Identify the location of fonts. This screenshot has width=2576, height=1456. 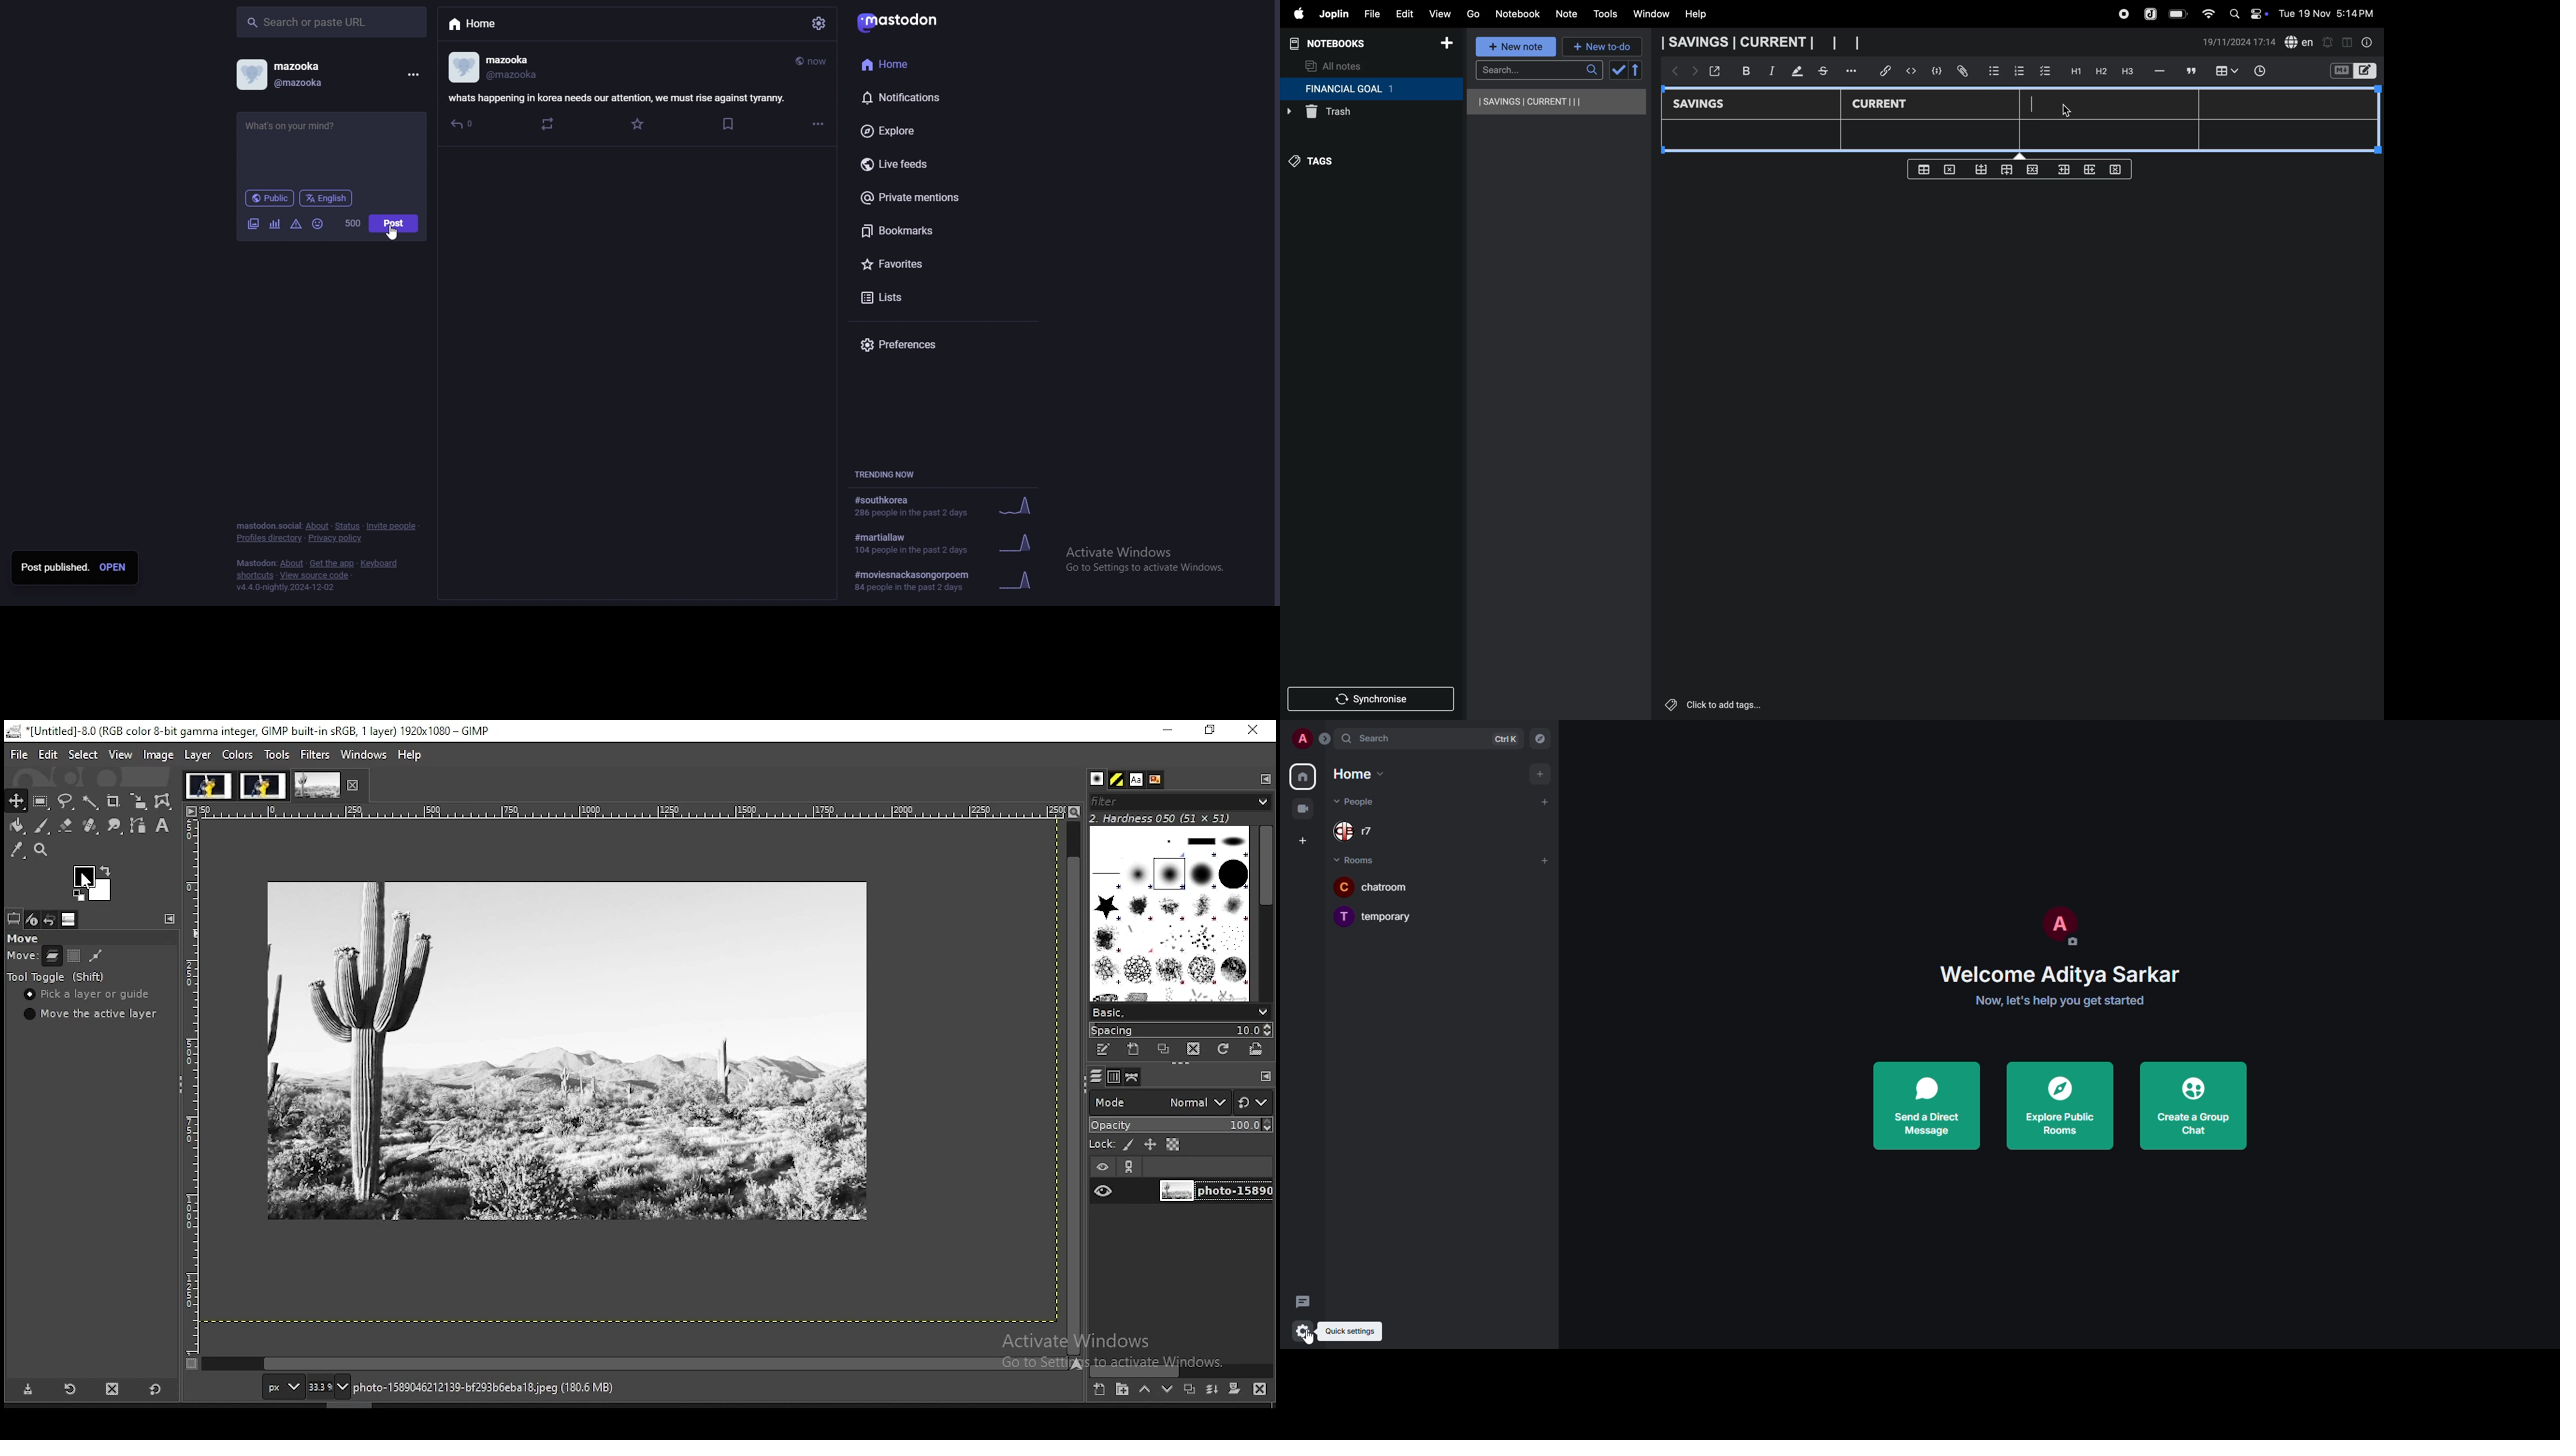
(1138, 779).